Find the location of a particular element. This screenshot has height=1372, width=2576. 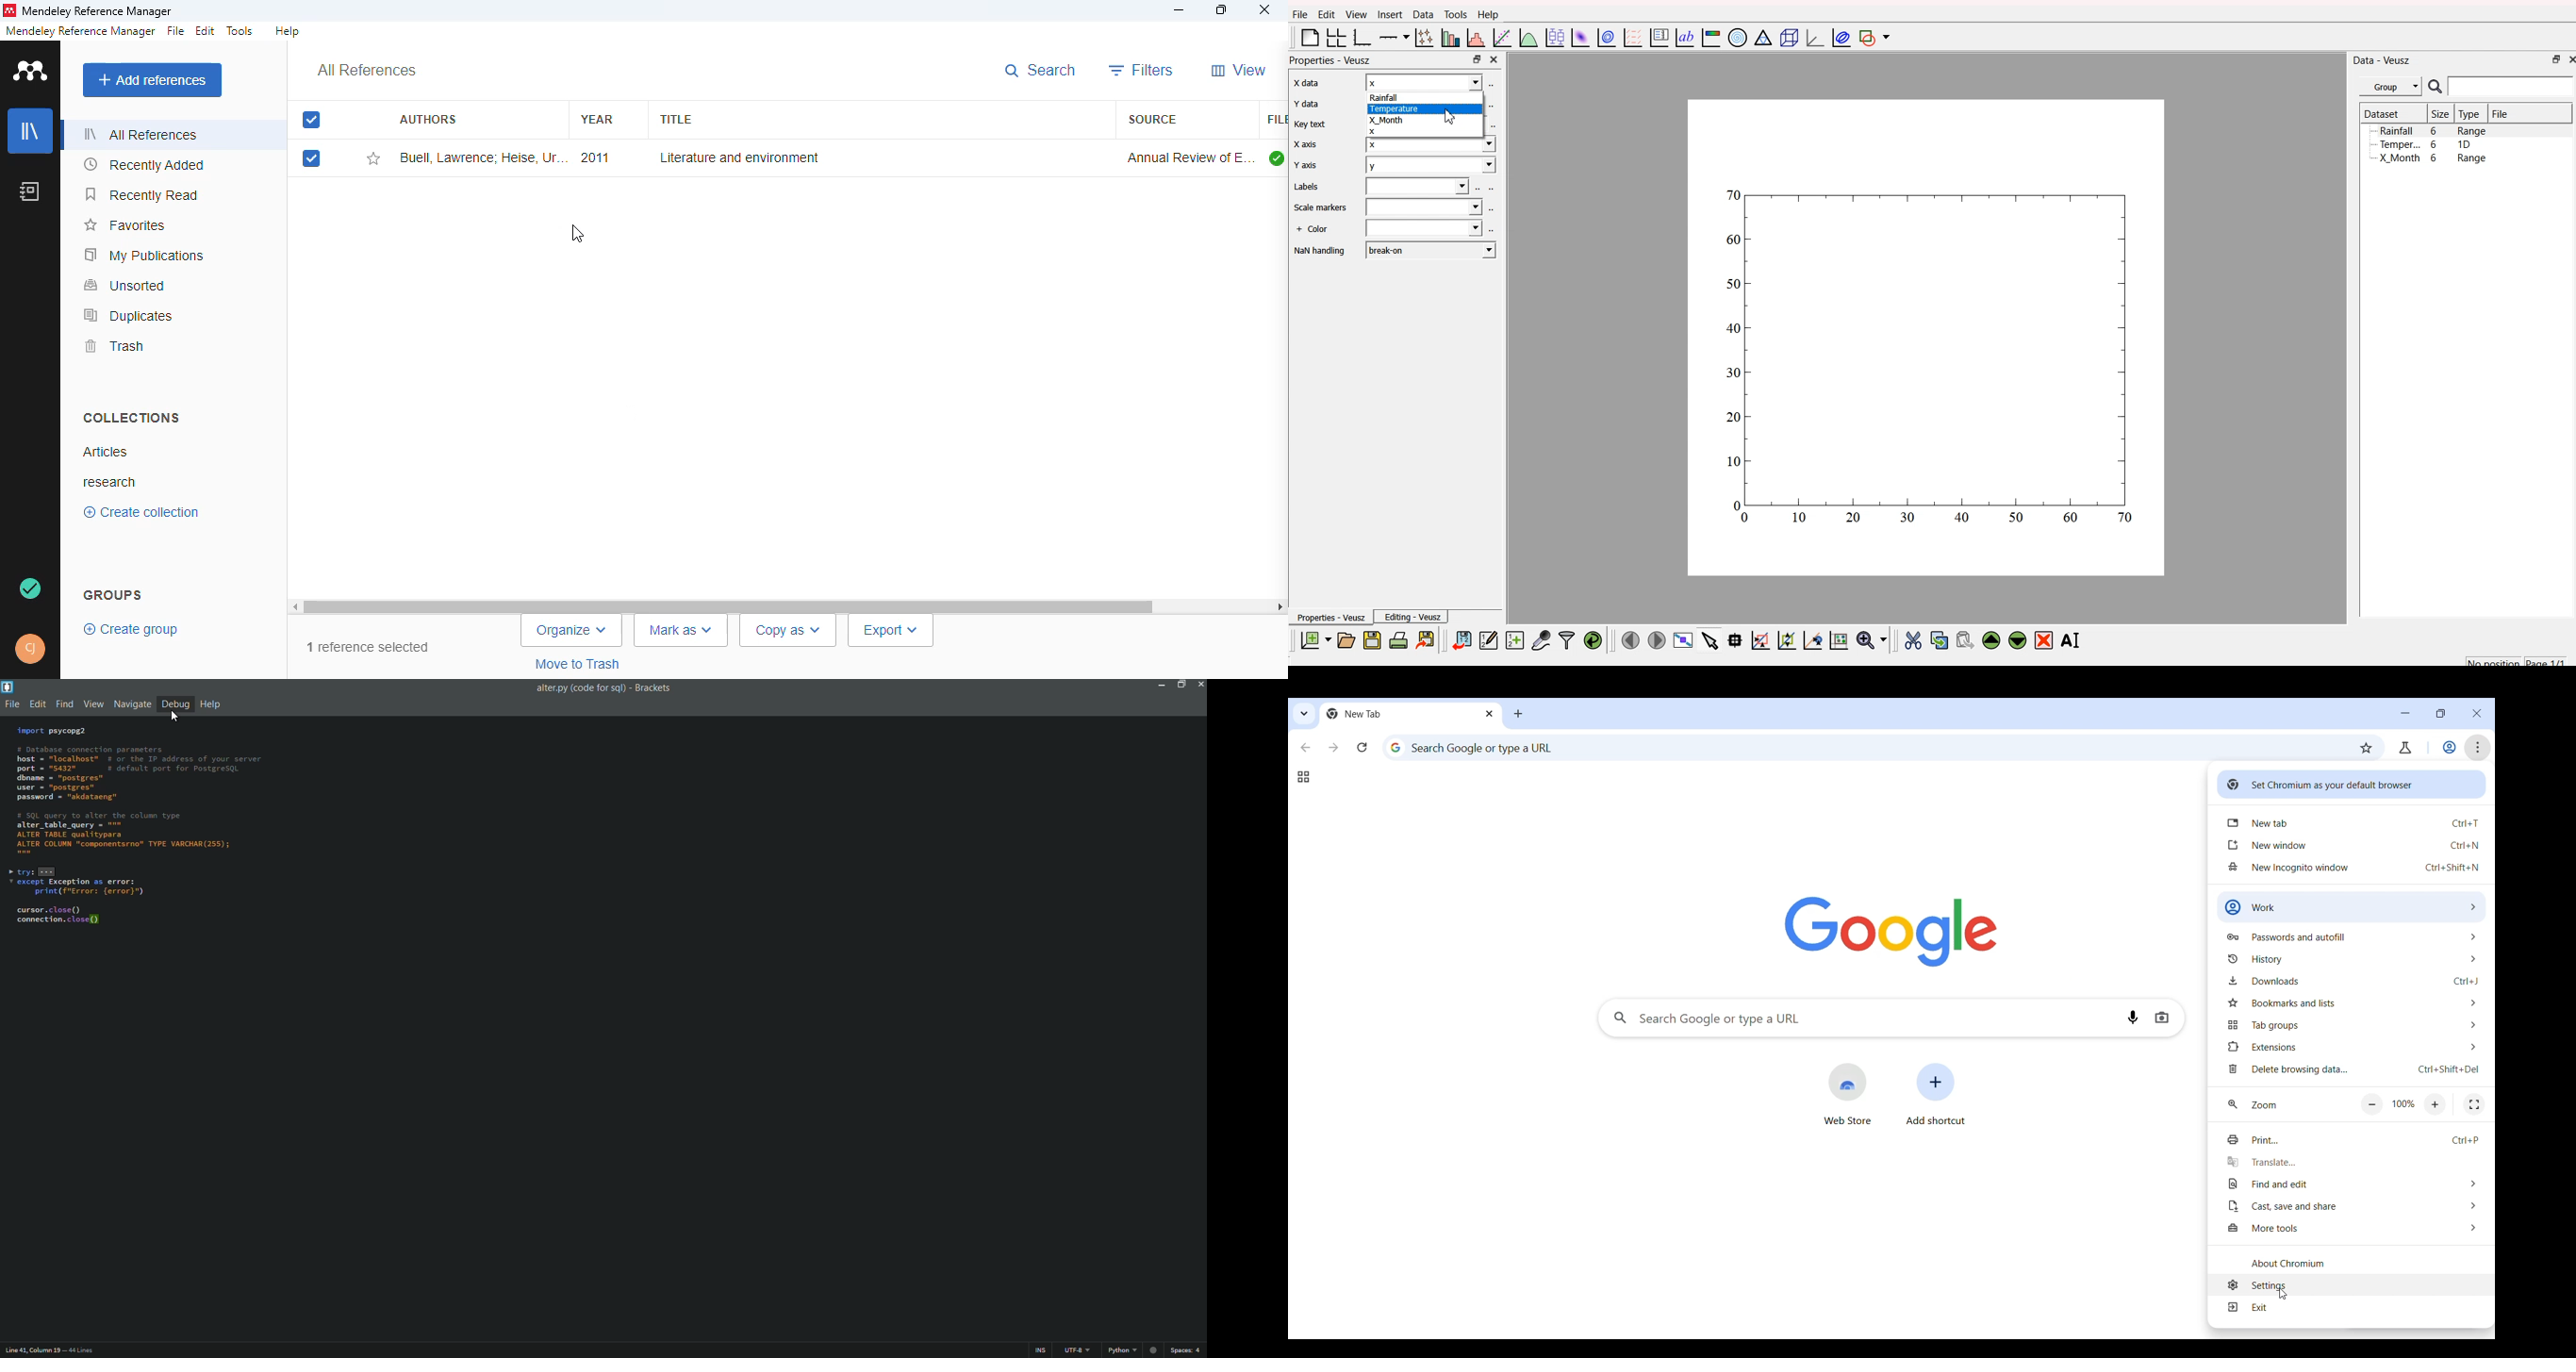

reset graph axes is located at coordinates (1841, 639).